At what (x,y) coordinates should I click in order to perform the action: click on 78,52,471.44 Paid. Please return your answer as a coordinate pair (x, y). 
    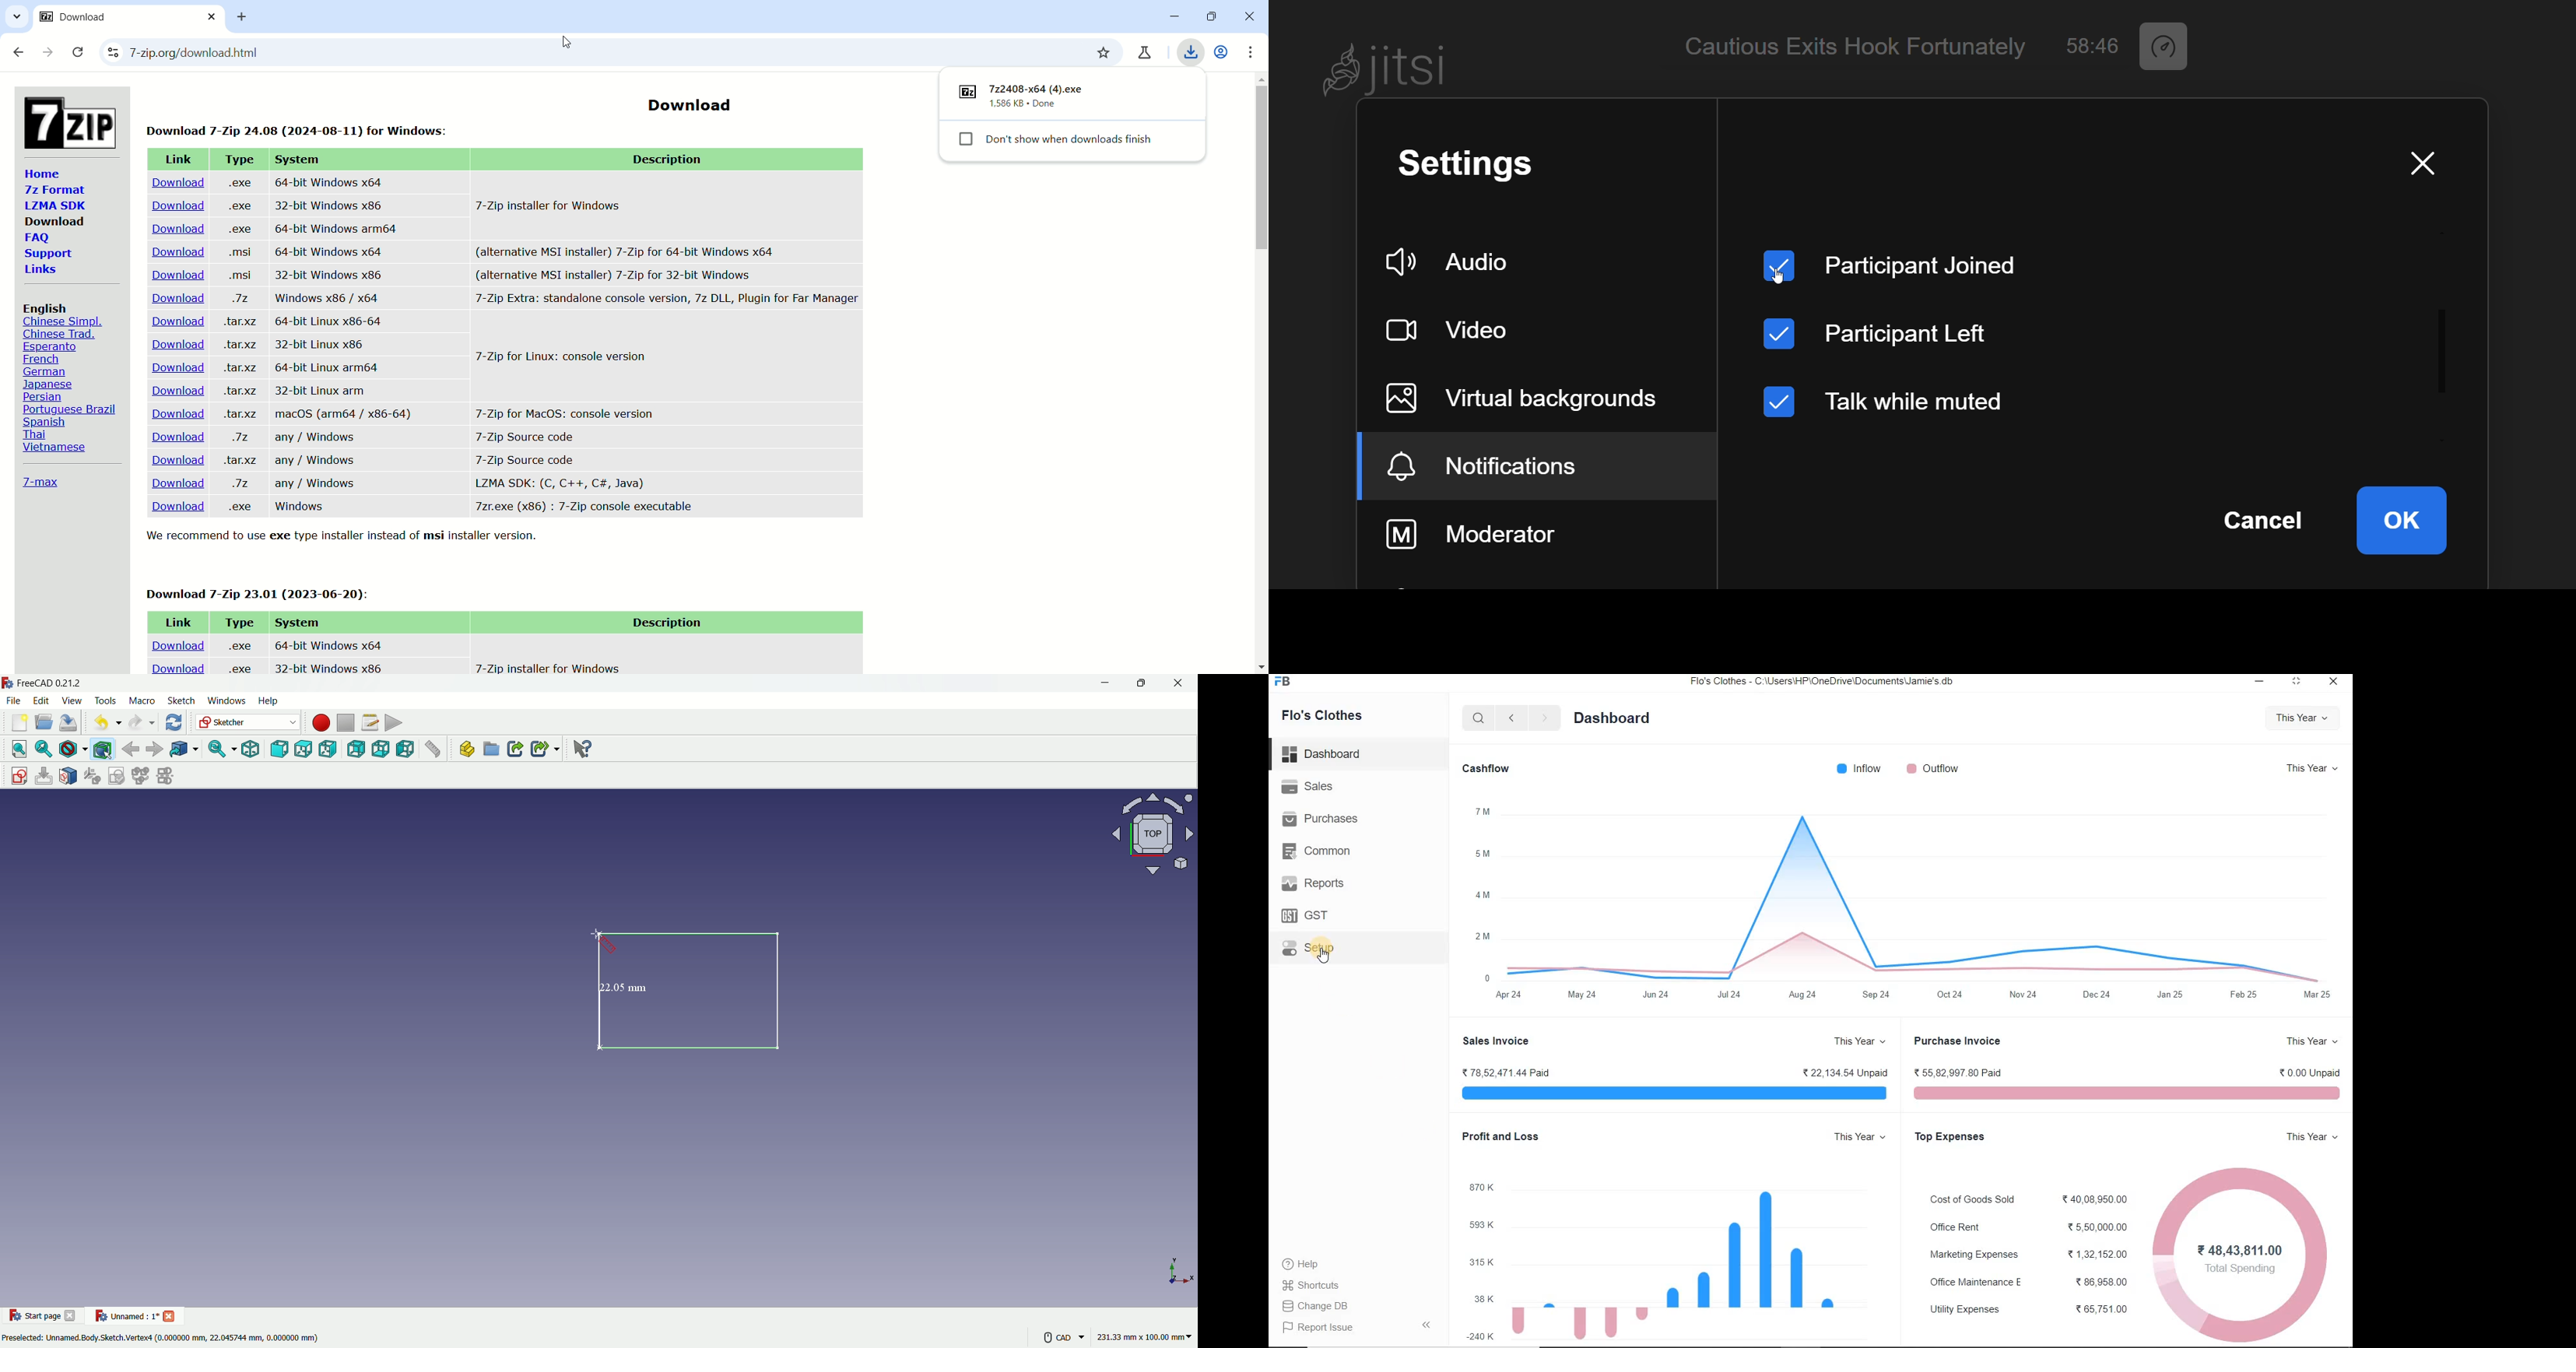
    Looking at the image, I should click on (1505, 1073).